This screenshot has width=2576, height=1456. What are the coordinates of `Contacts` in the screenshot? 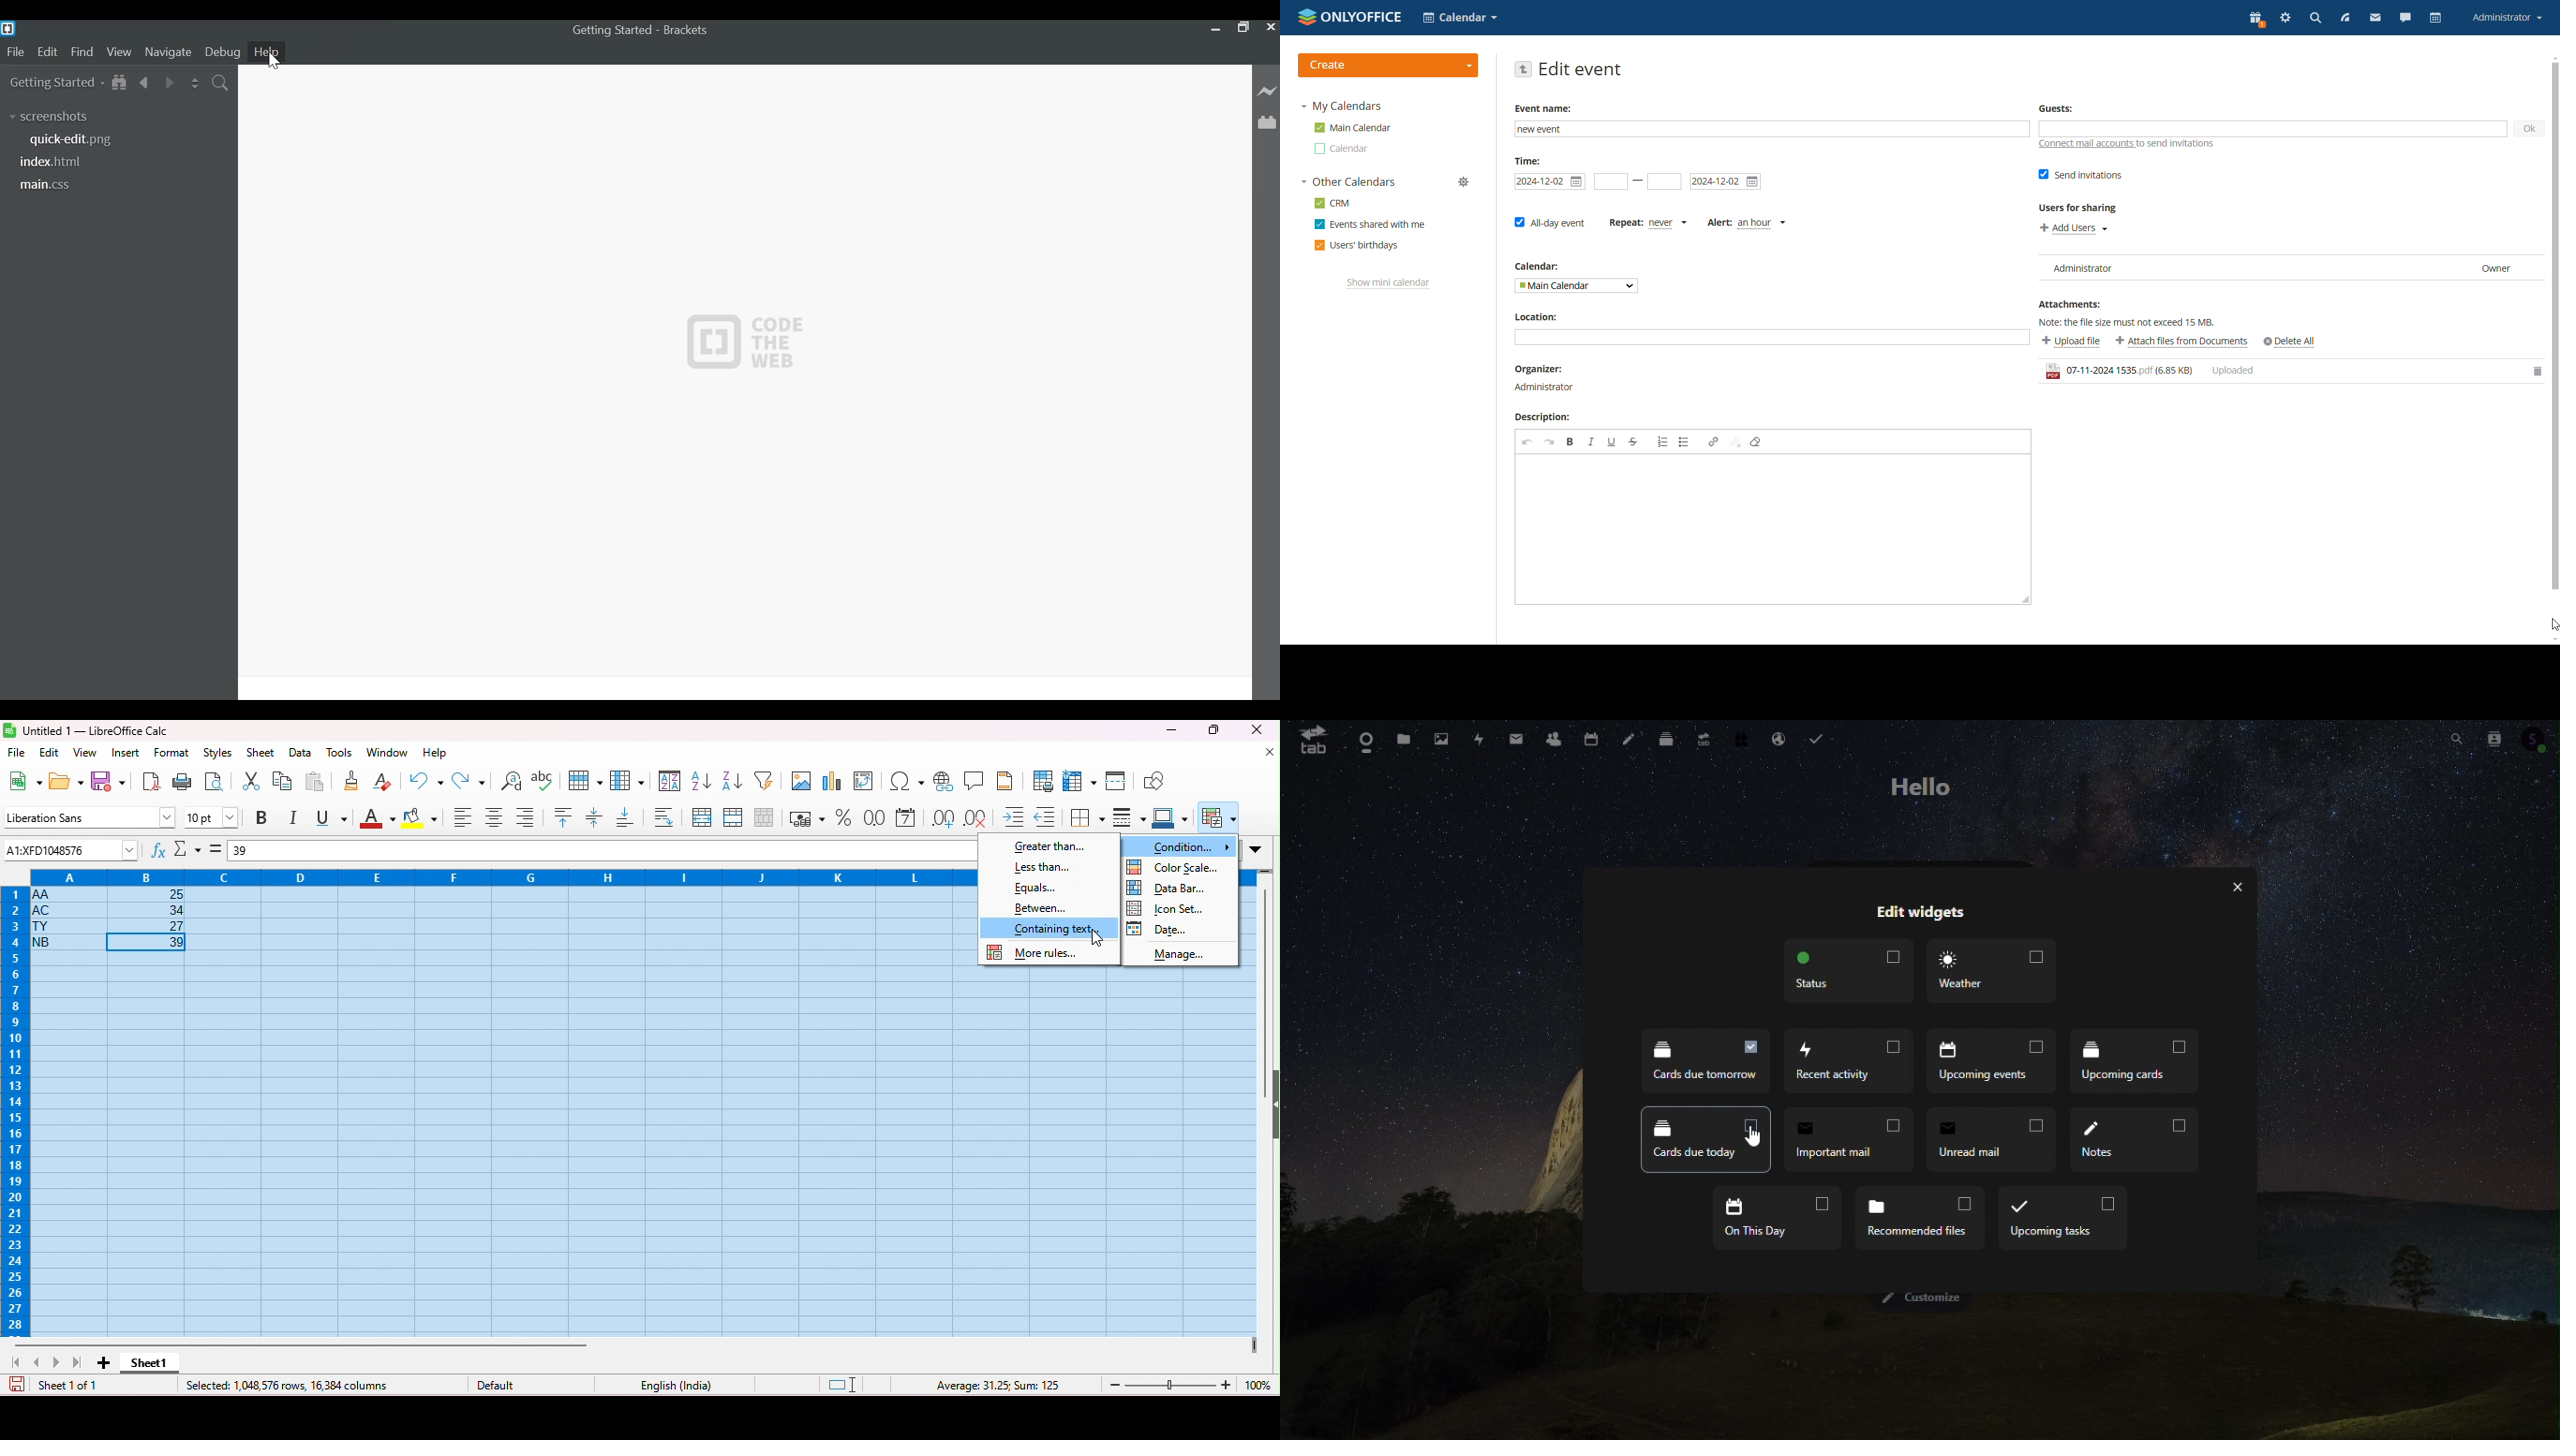 It's located at (2495, 736).